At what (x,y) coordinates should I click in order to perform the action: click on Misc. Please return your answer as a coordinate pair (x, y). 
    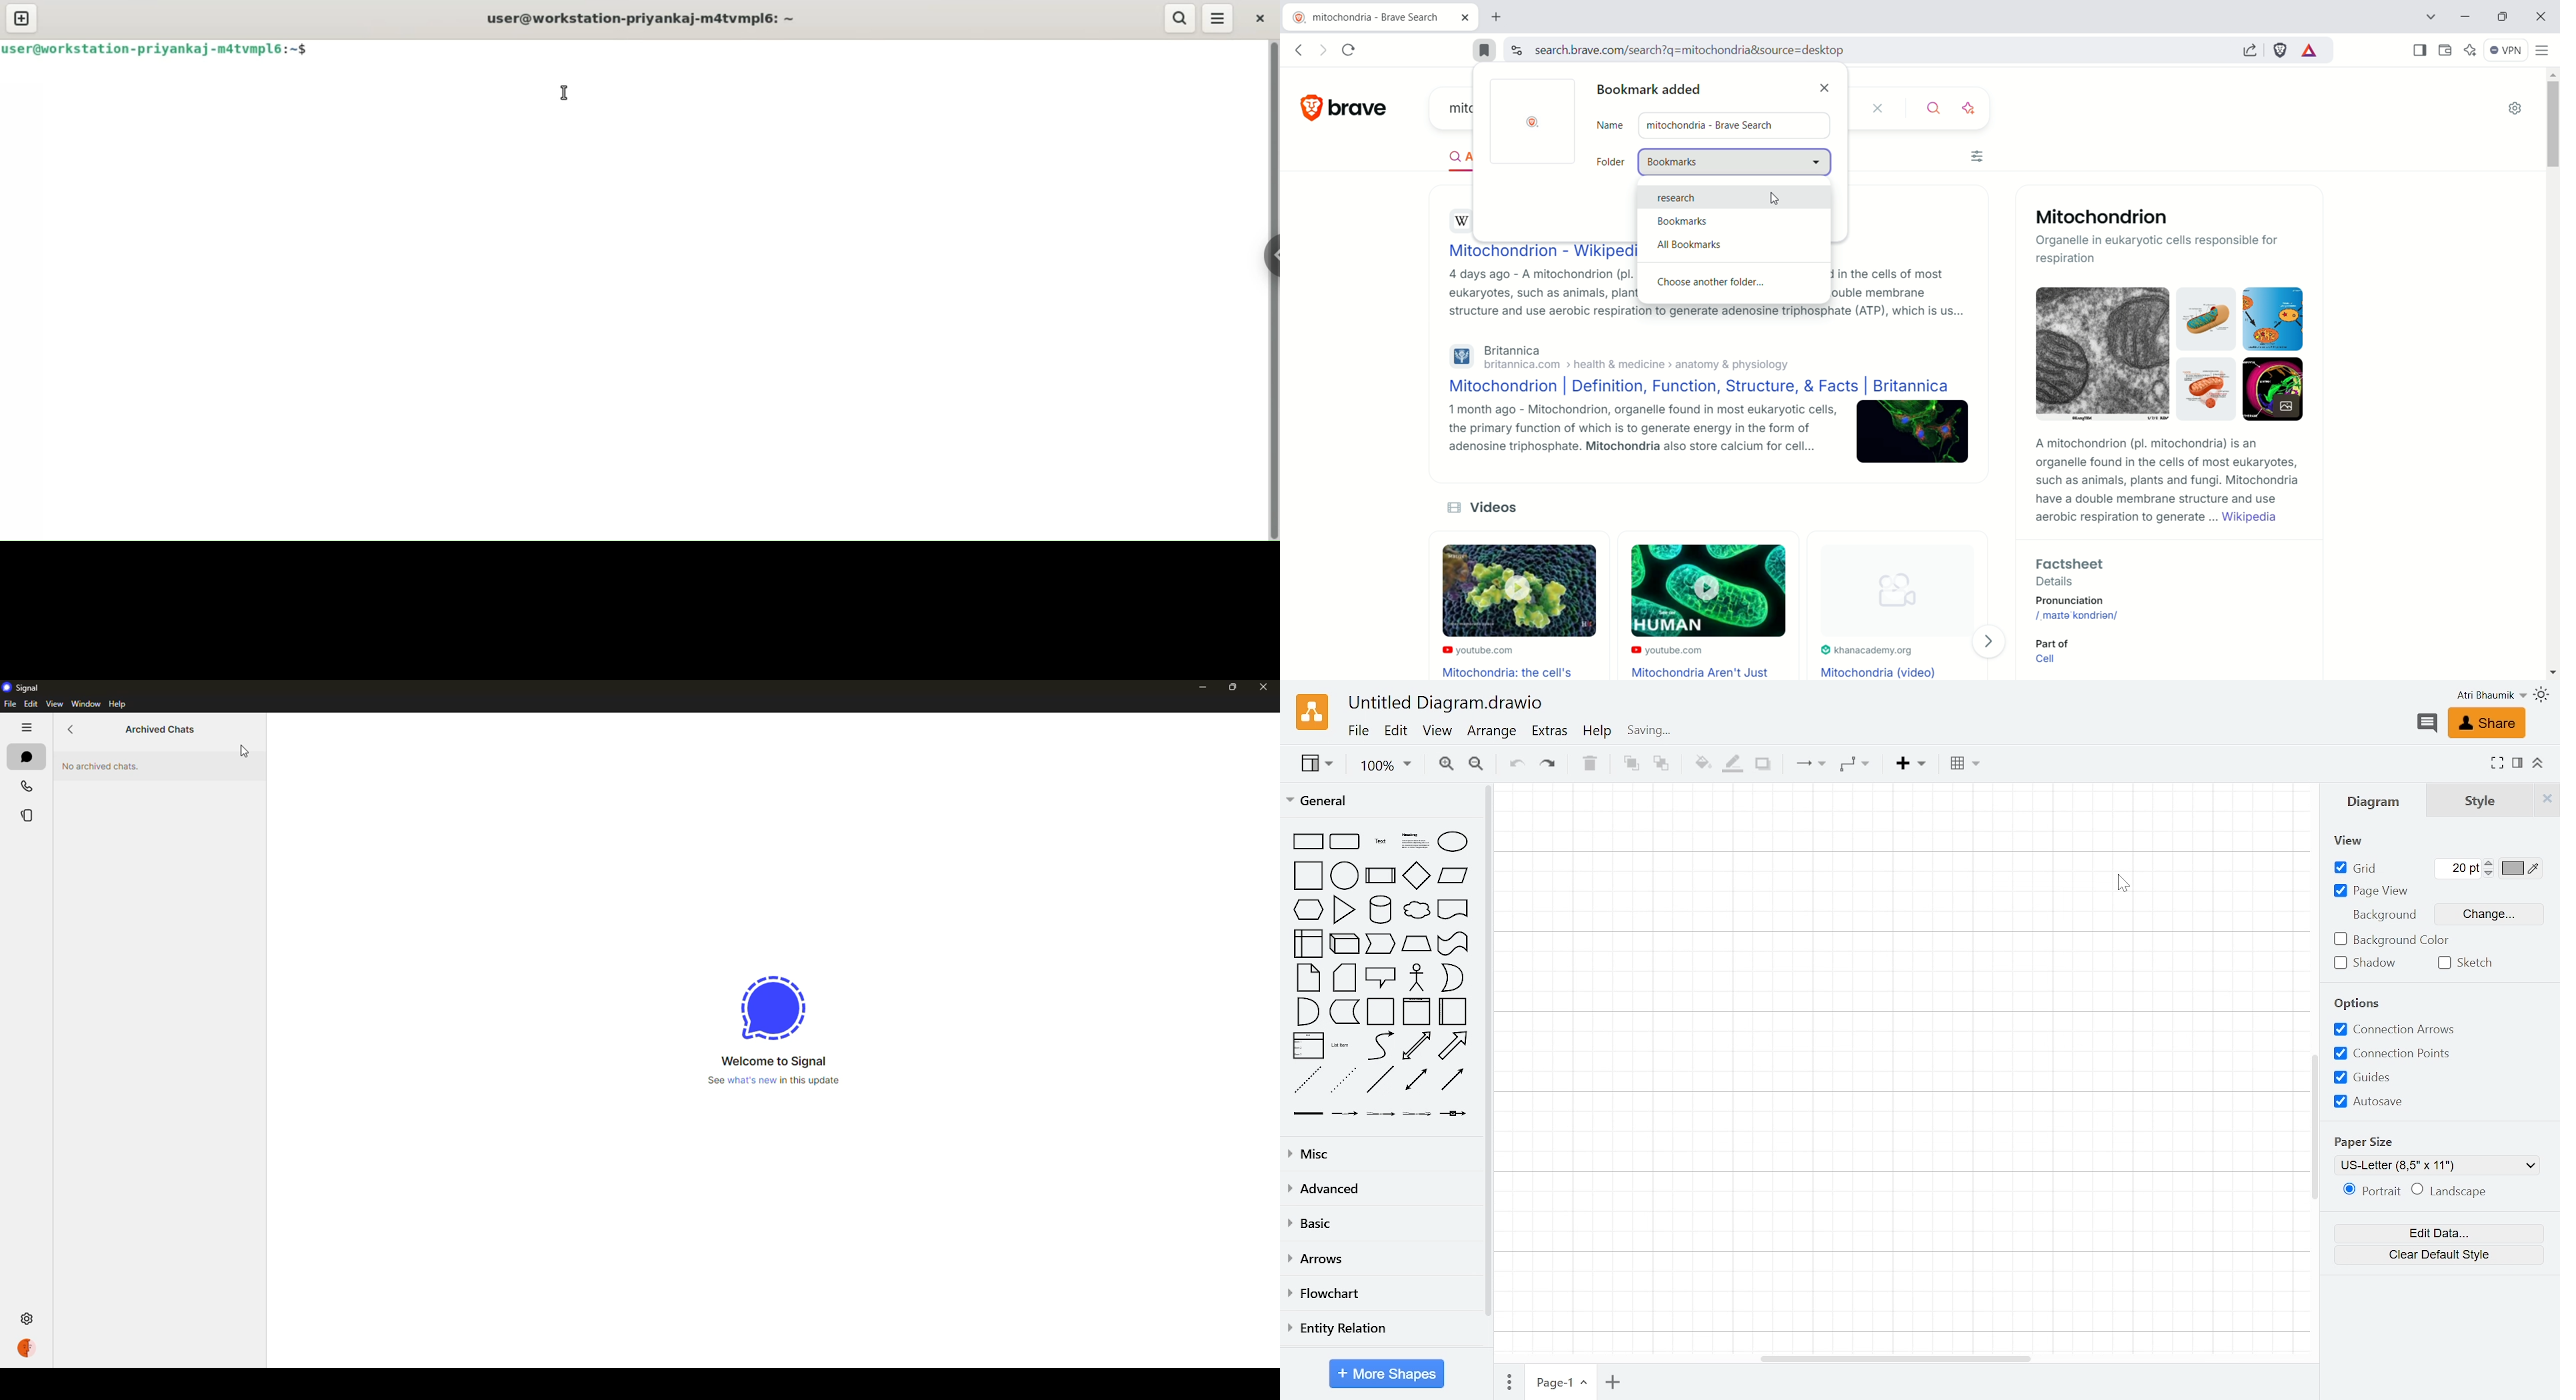
    Looking at the image, I should click on (1382, 1153).